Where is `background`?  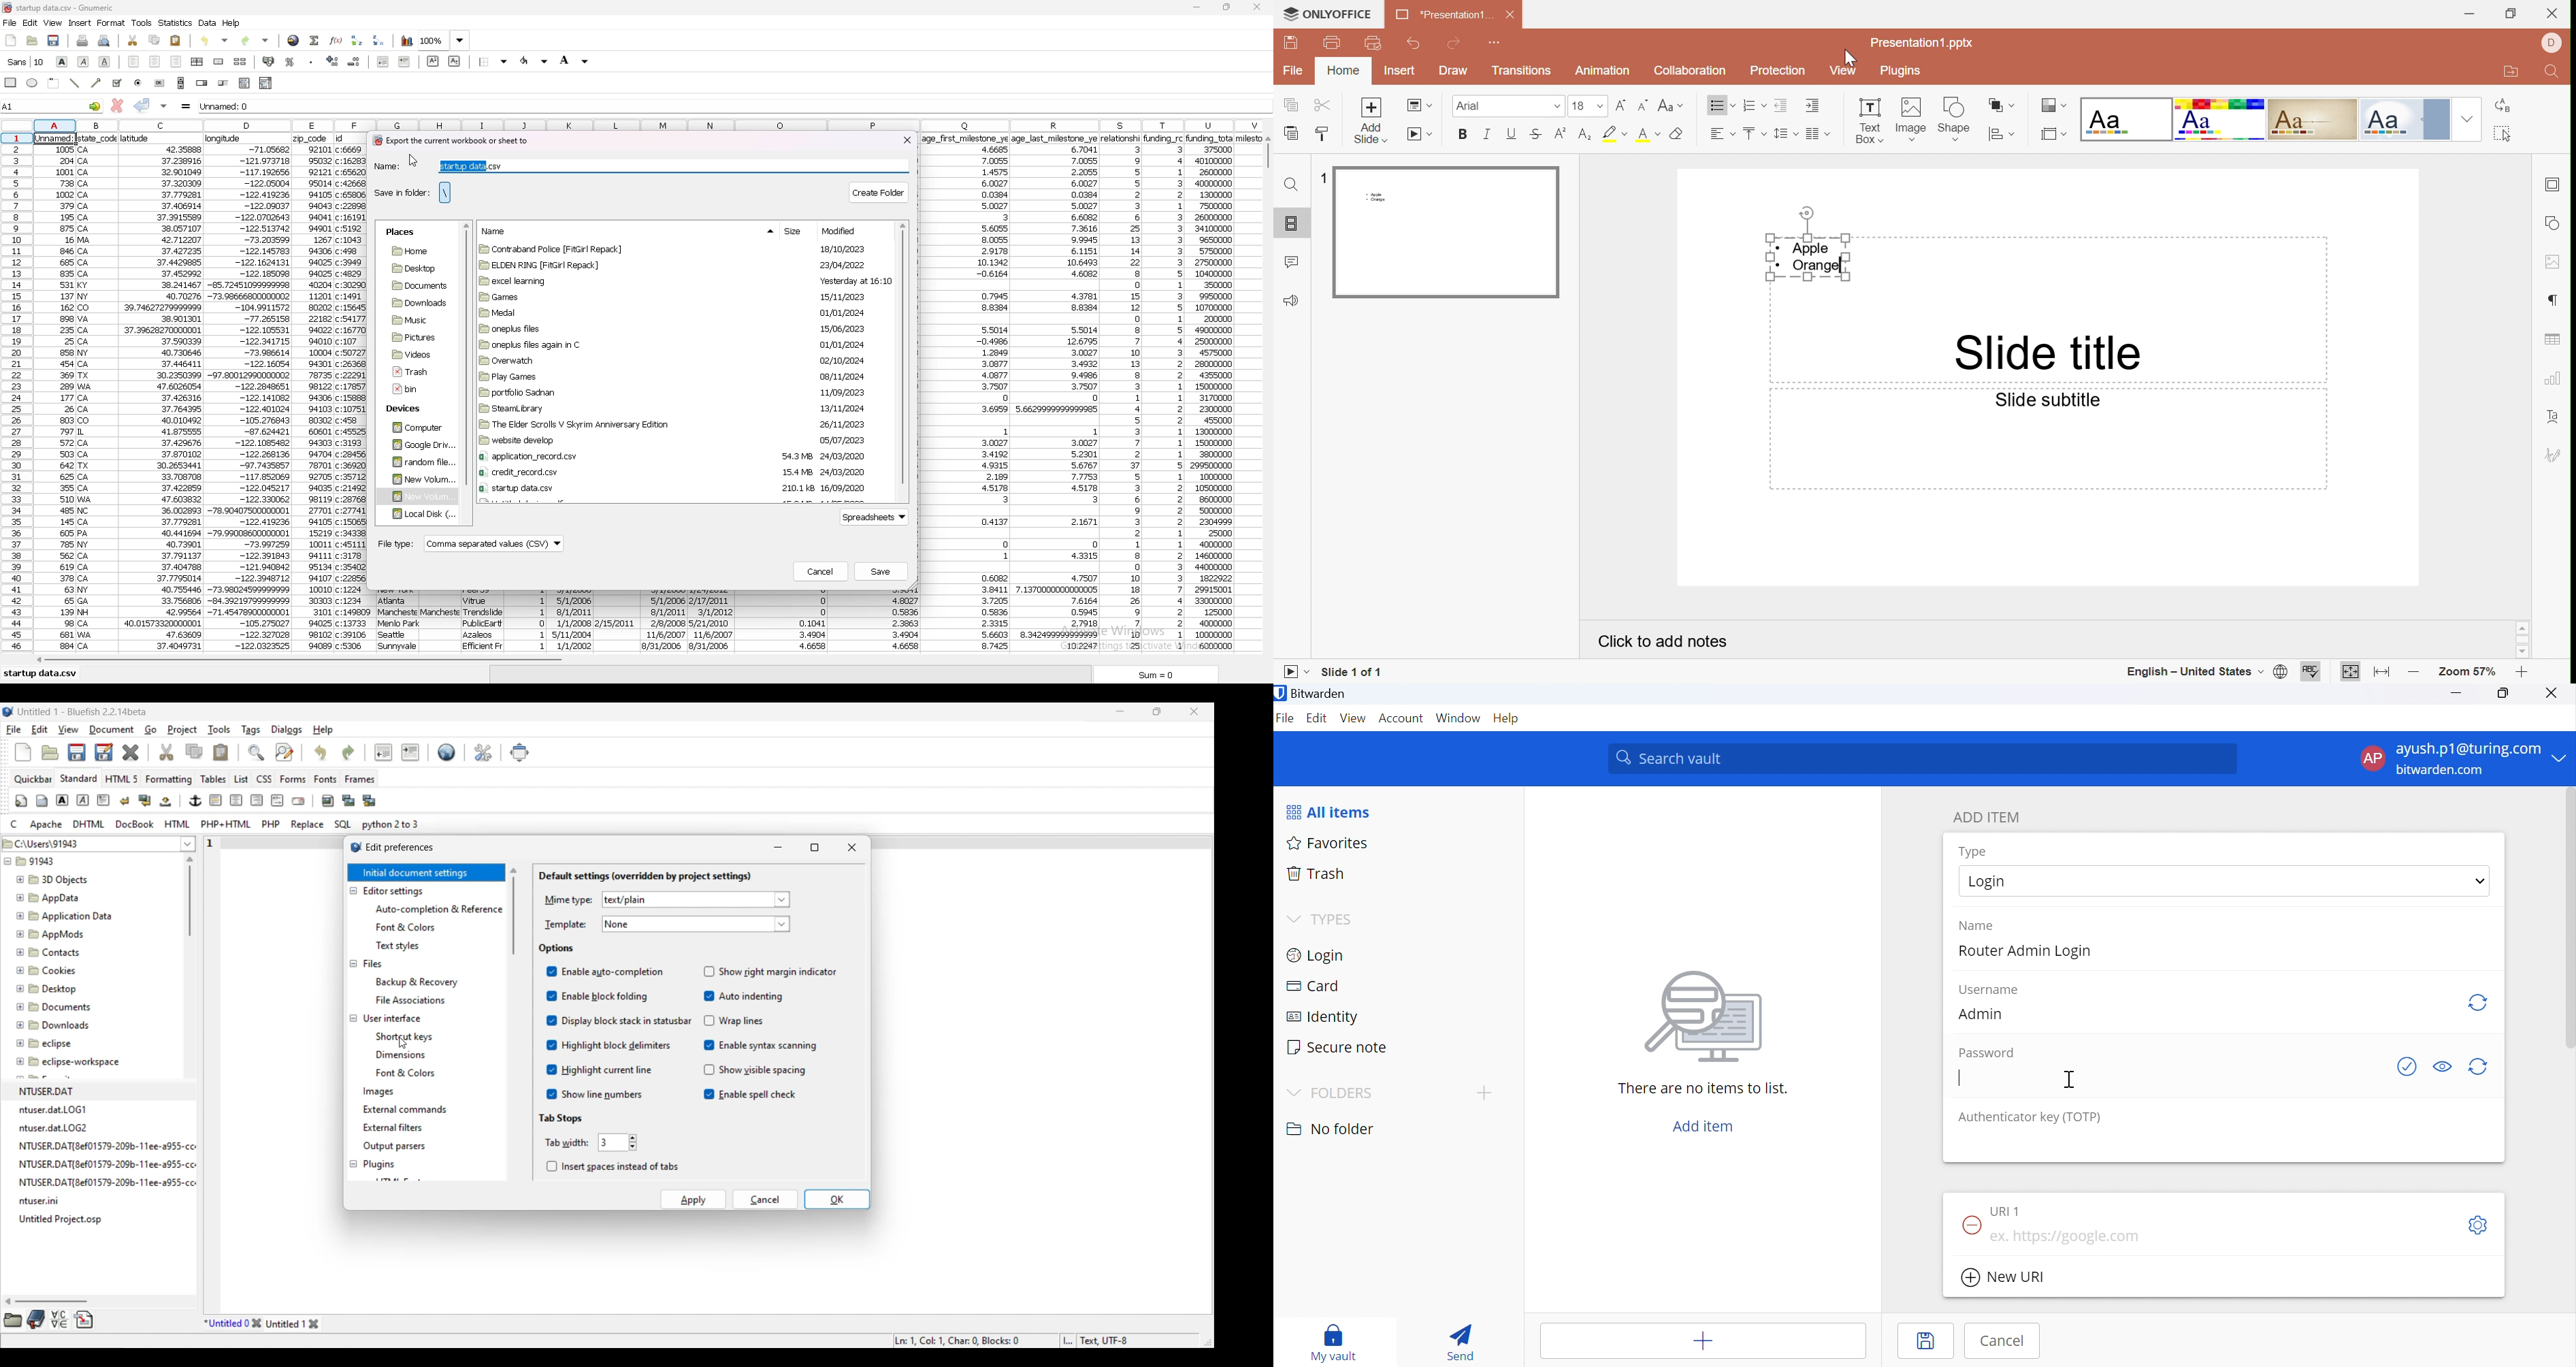 background is located at coordinates (575, 60).